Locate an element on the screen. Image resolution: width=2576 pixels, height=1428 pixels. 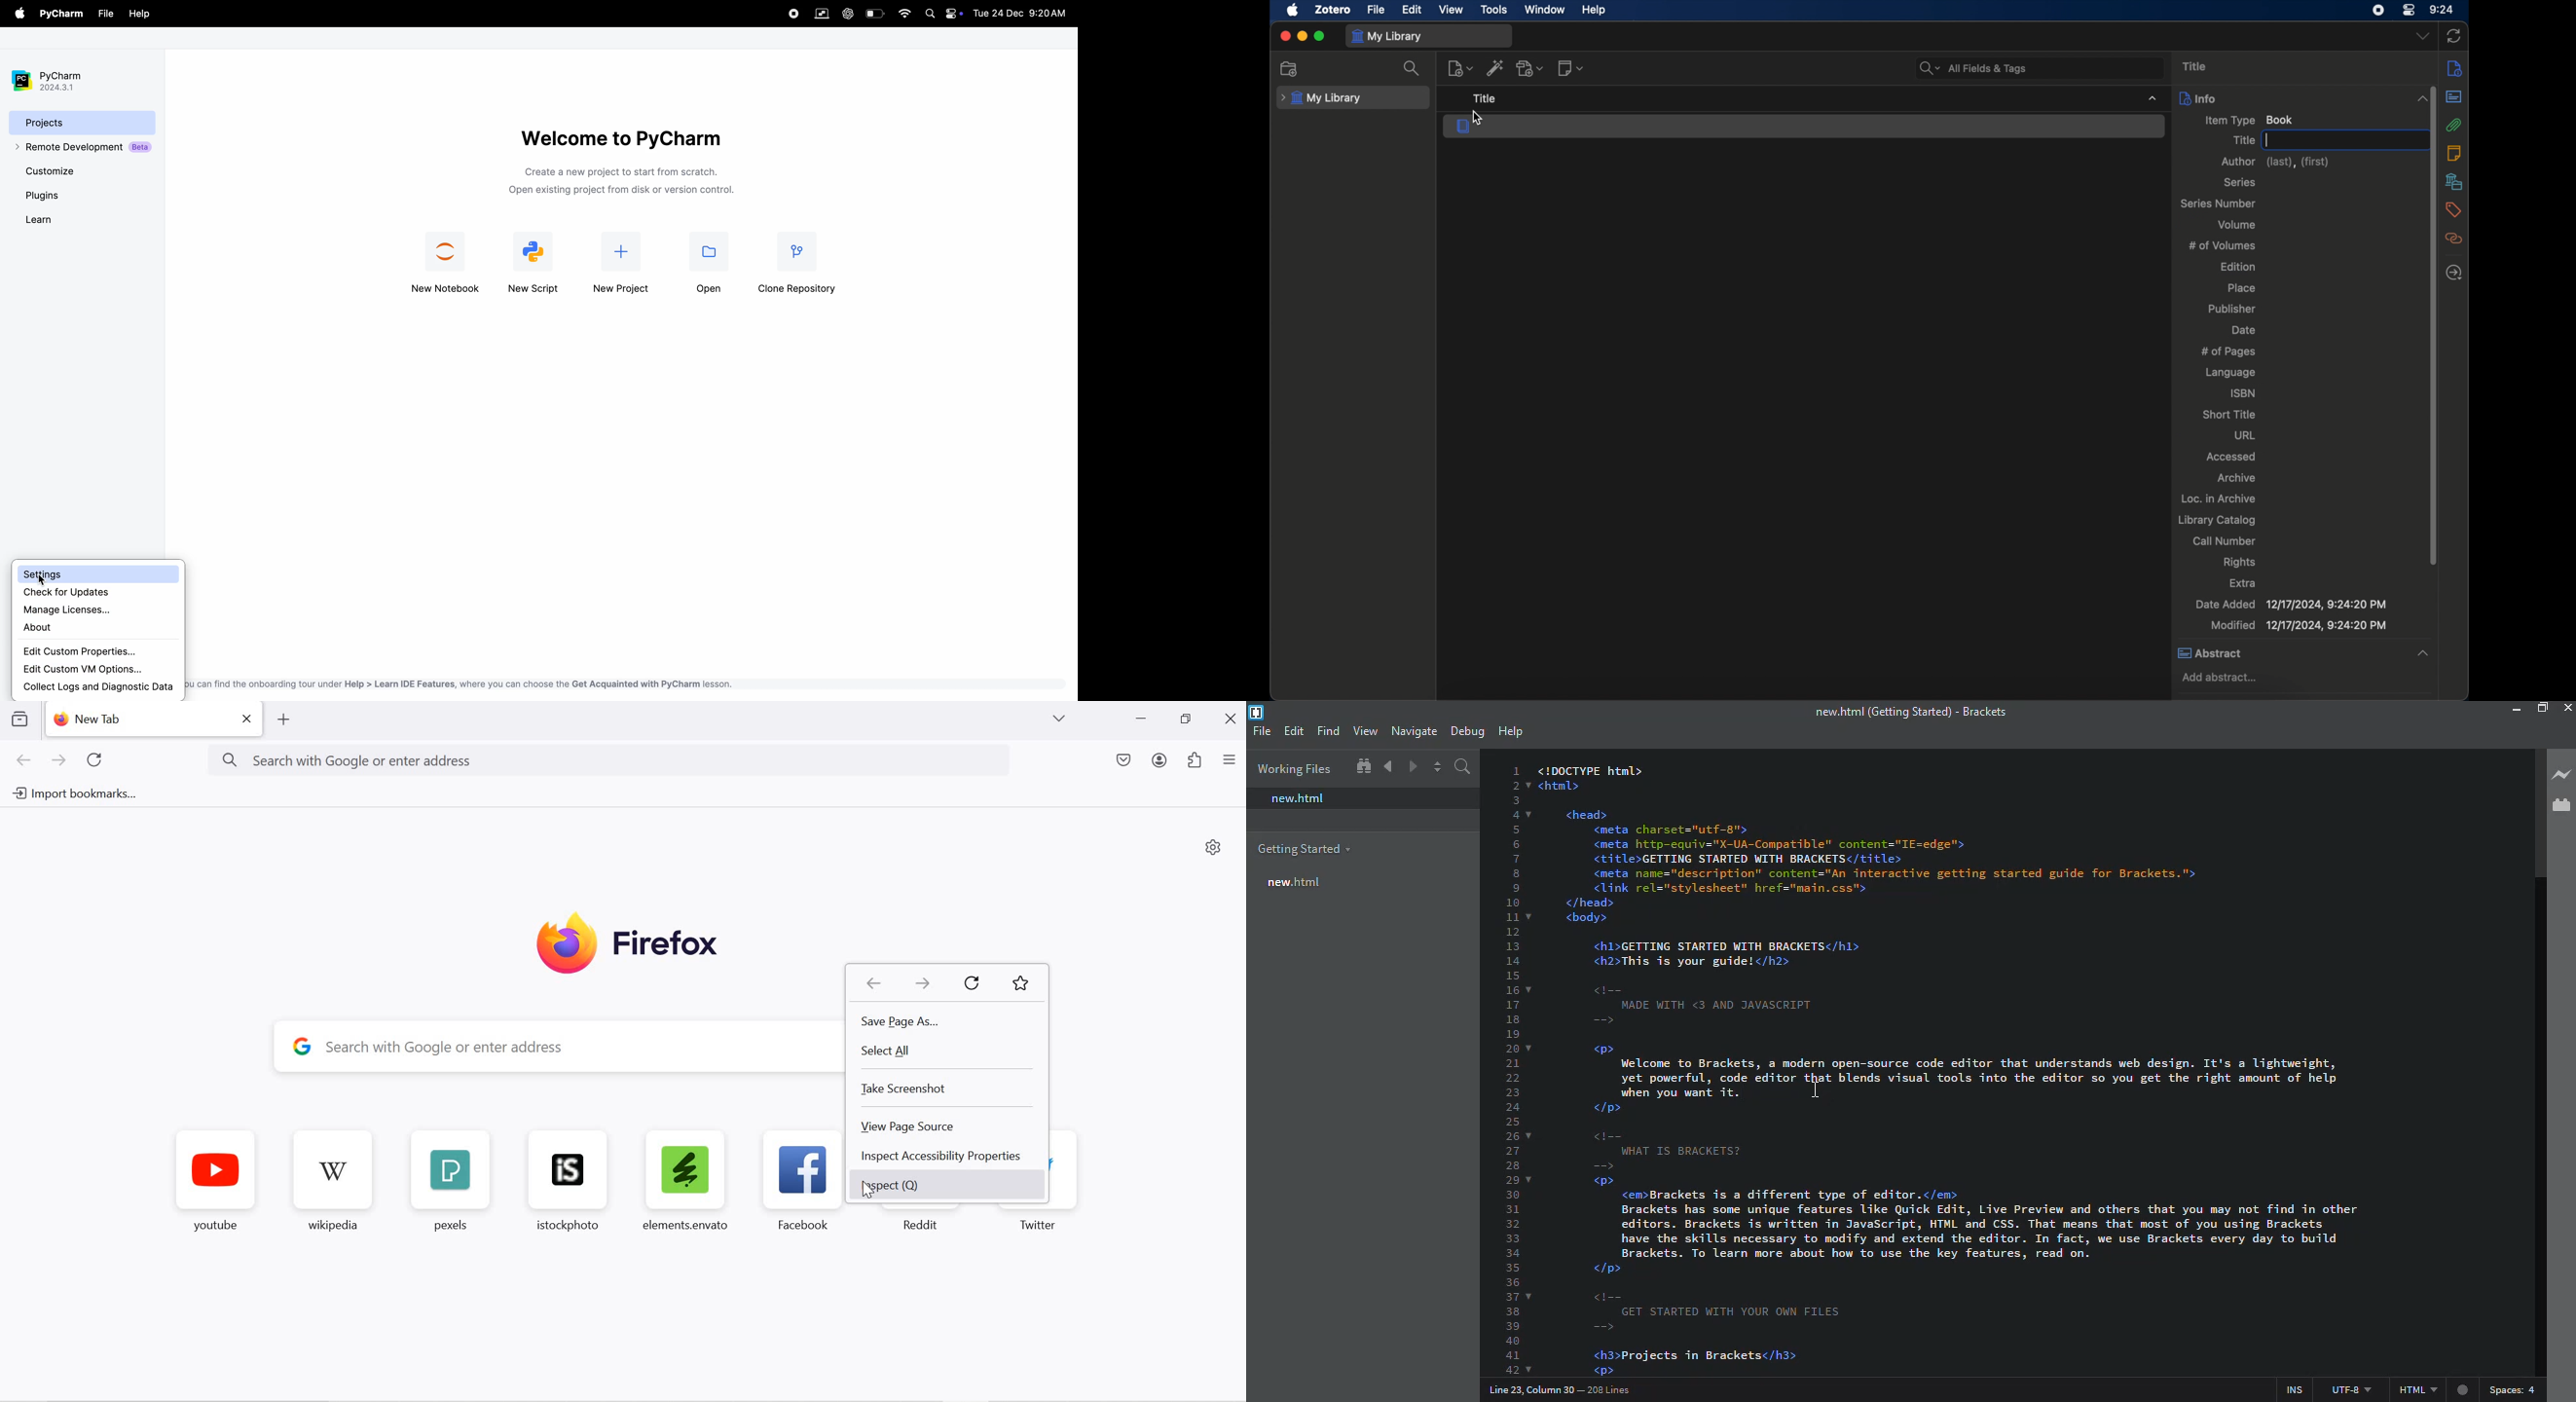
related is located at coordinates (2454, 238).